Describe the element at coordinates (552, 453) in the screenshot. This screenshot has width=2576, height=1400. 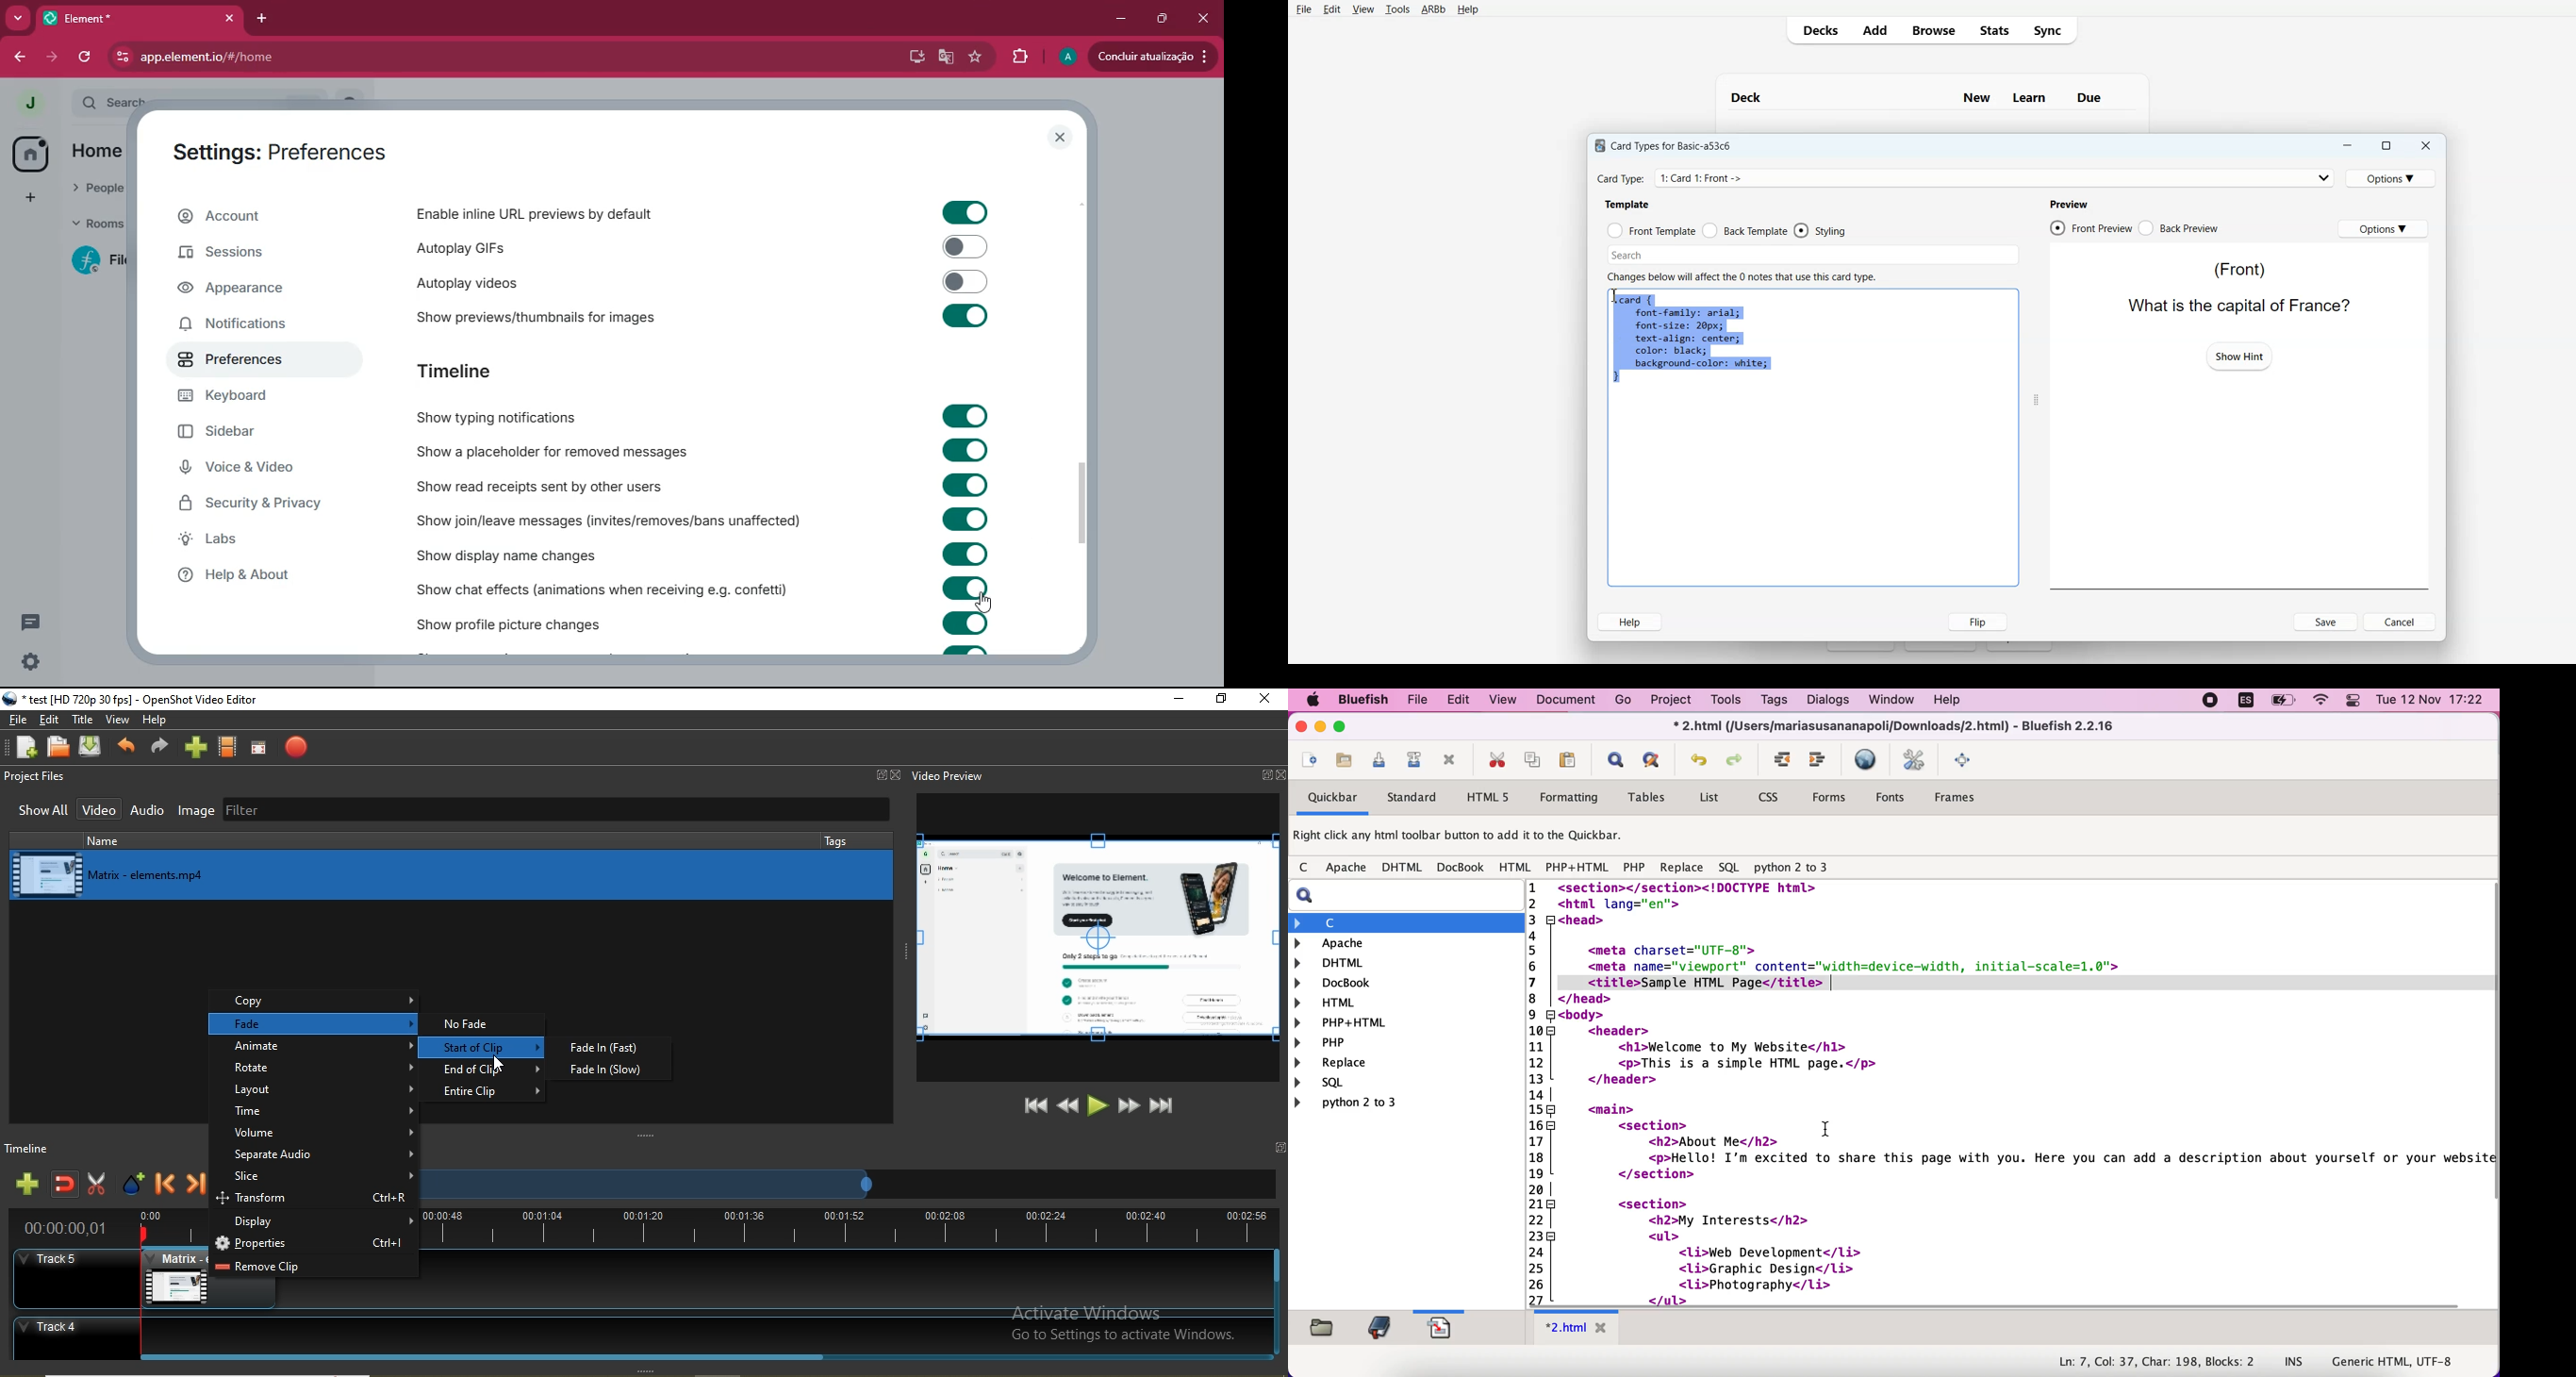
I see `show a placeholder for removed messages` at that location.